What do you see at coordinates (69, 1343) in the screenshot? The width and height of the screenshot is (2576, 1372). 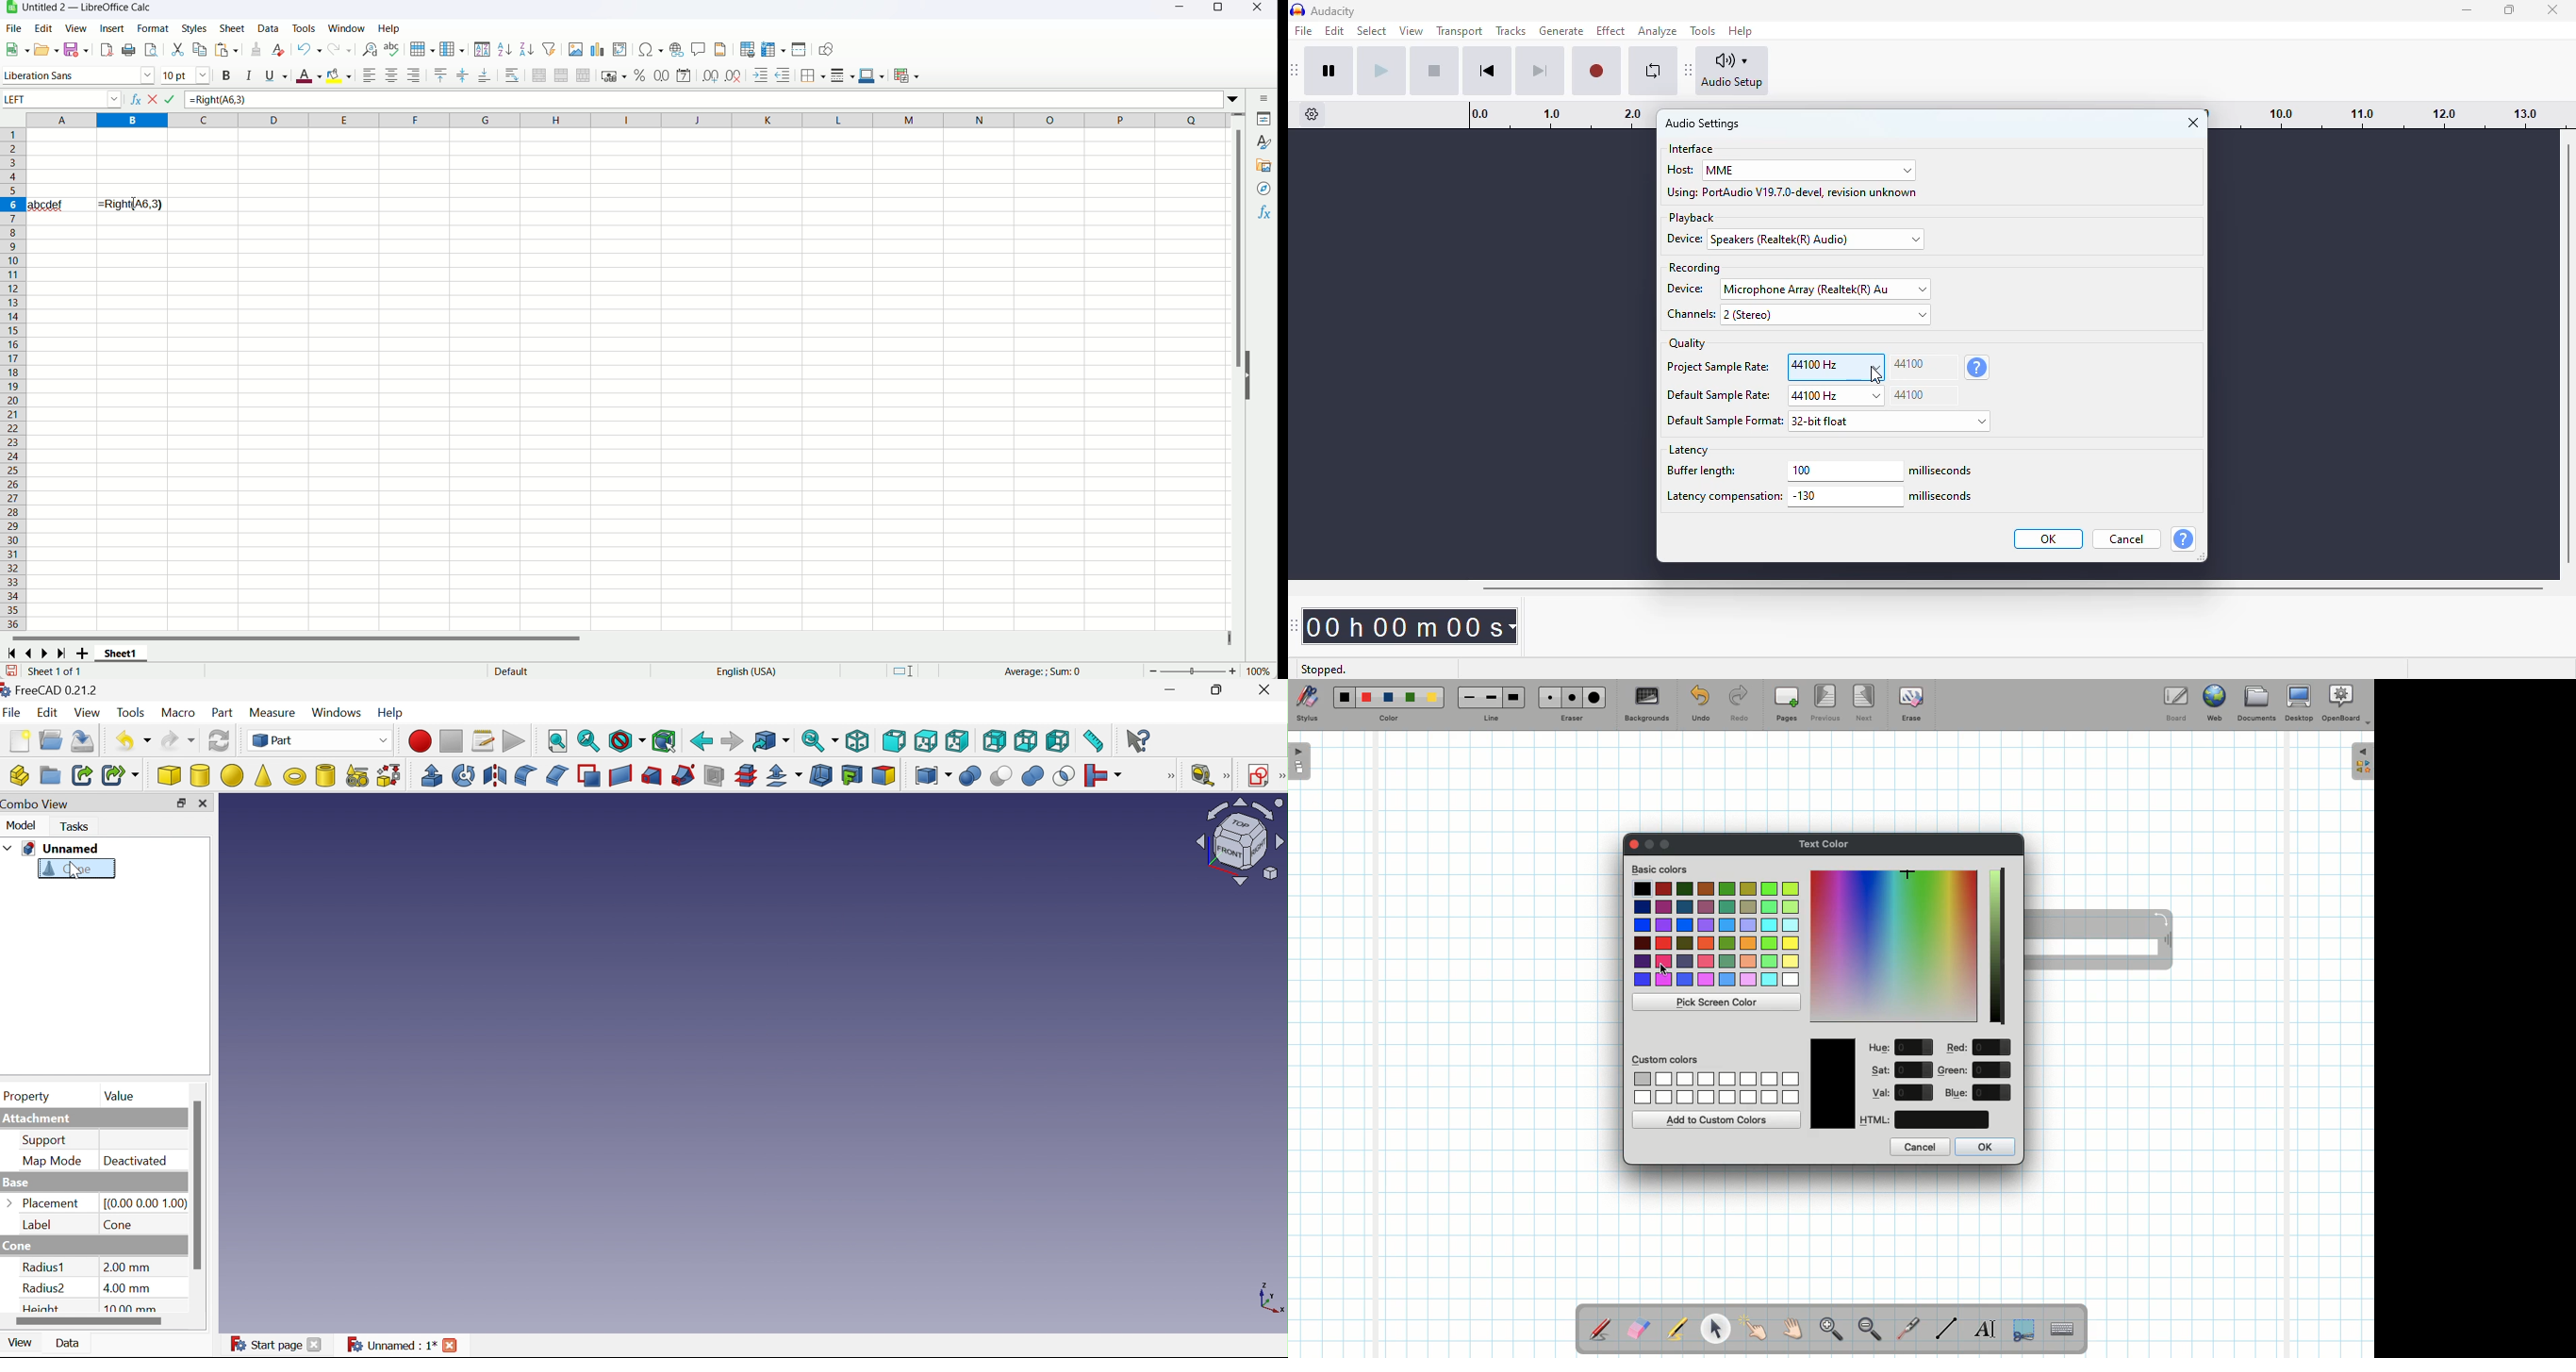 I see `Data` at bounding box center [69, 1343].